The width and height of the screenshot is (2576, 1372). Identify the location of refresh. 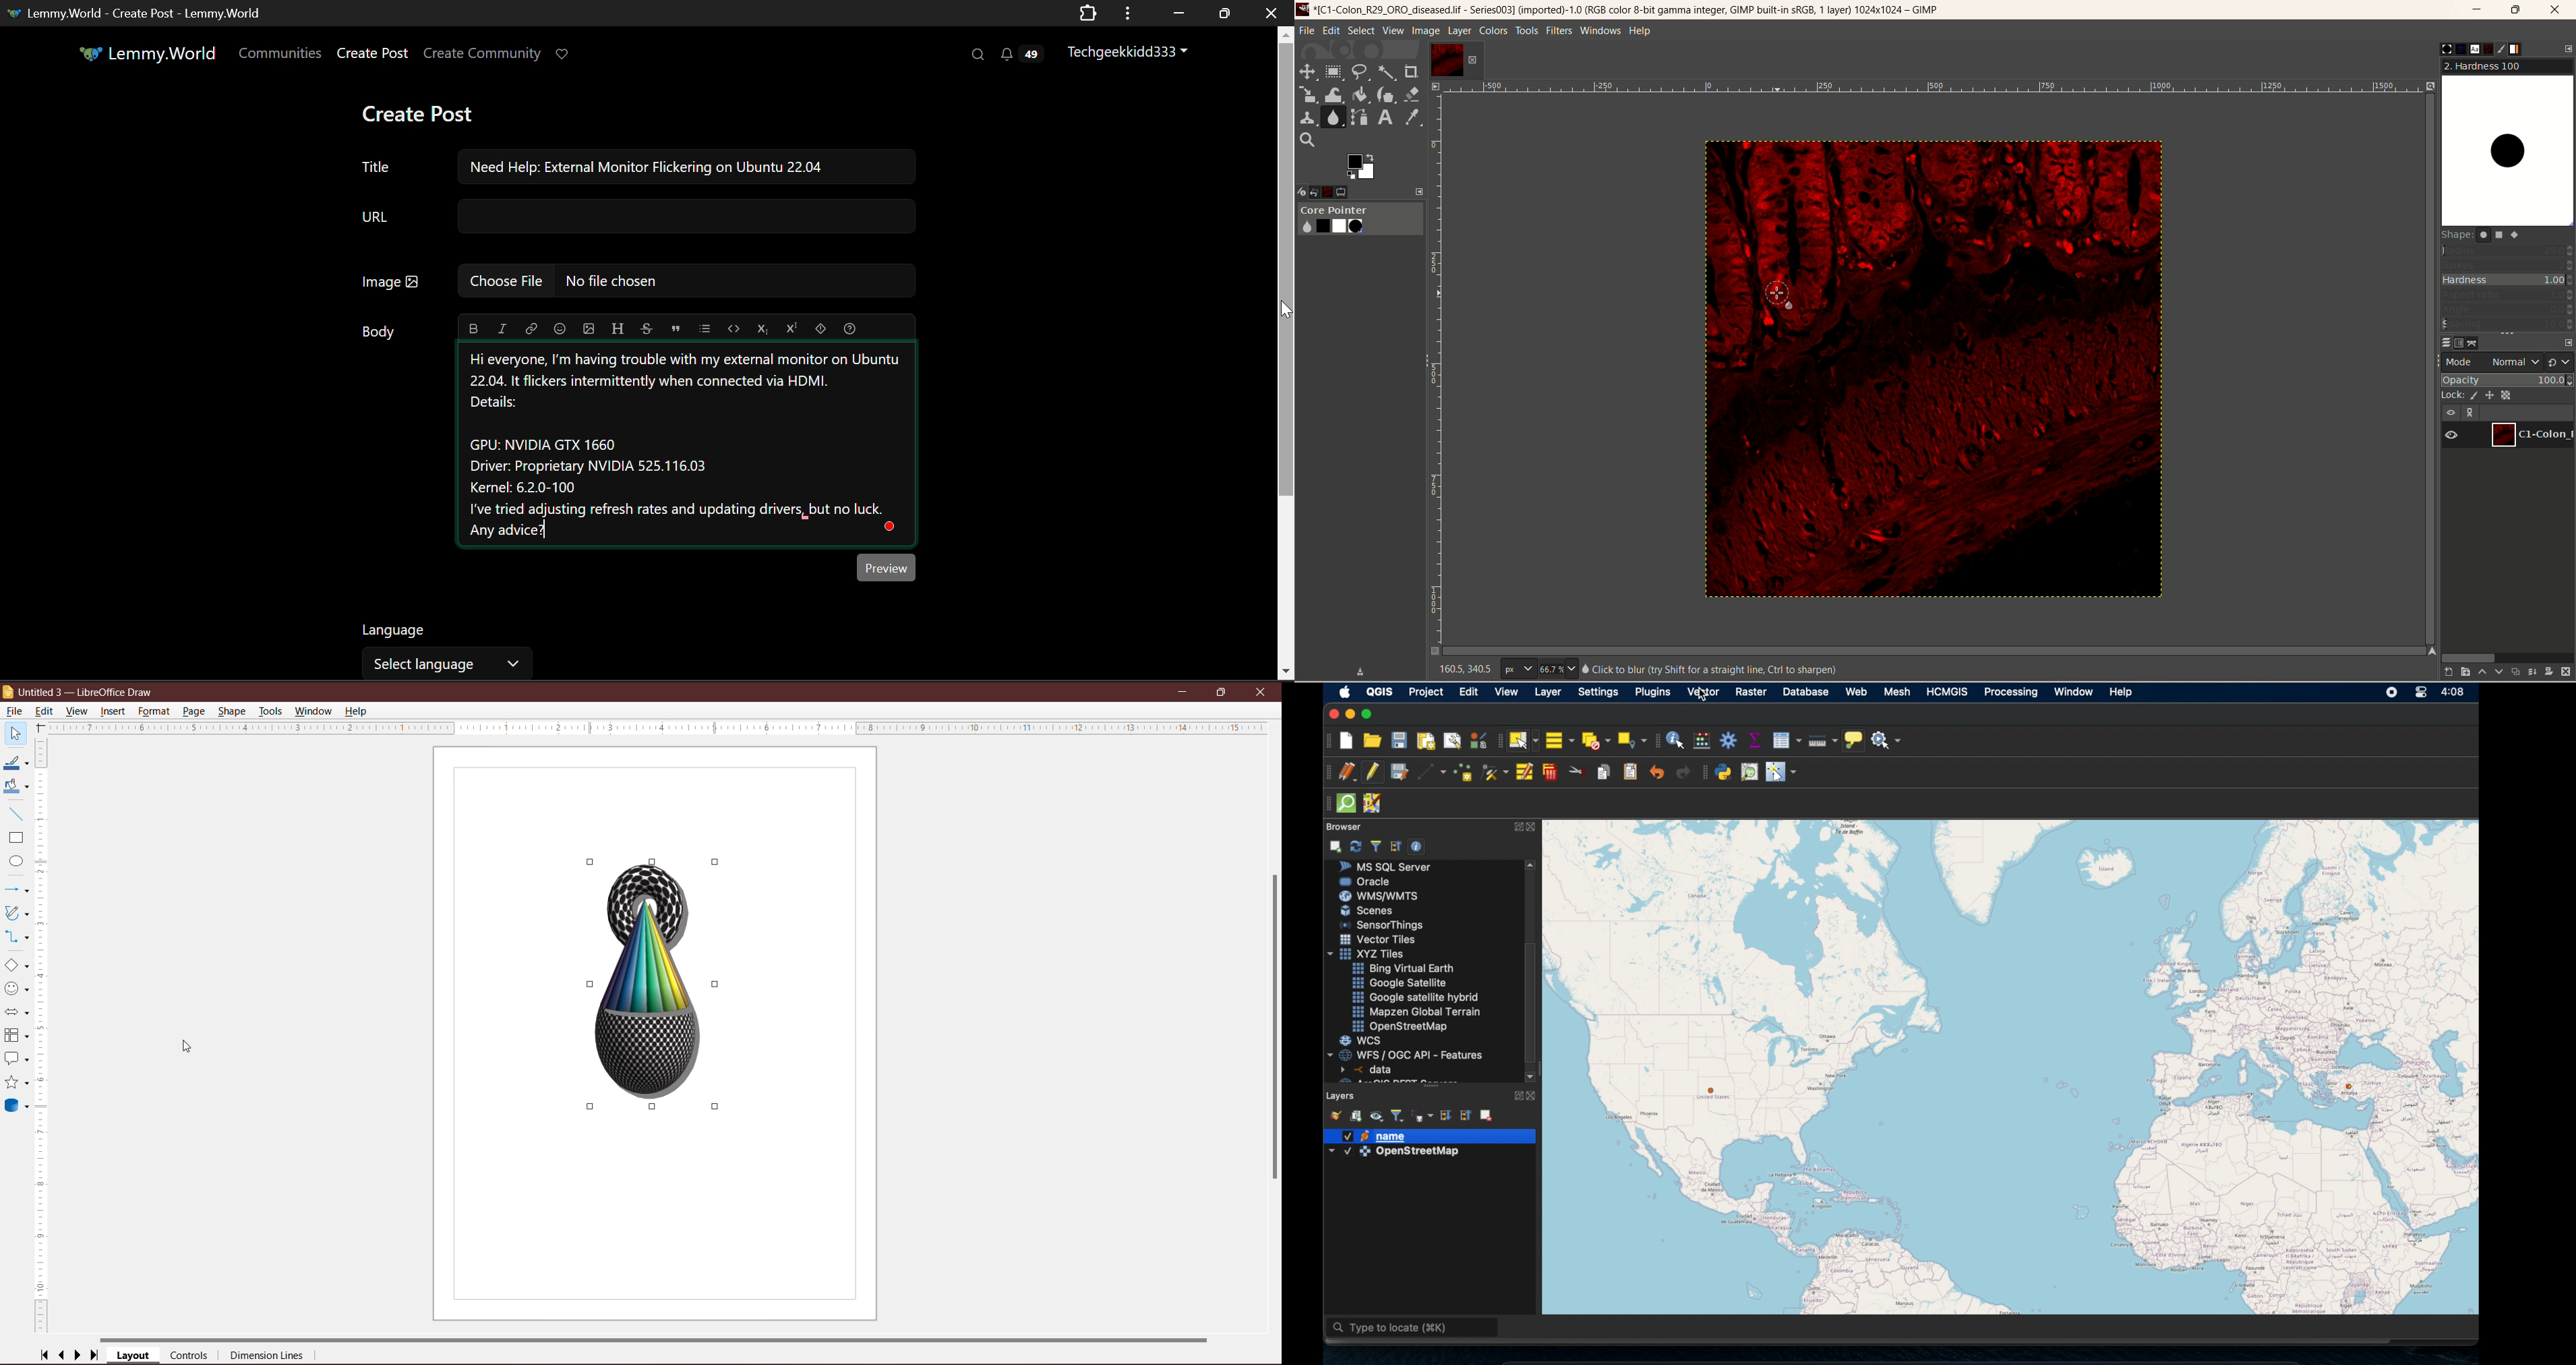
(1356, 845).